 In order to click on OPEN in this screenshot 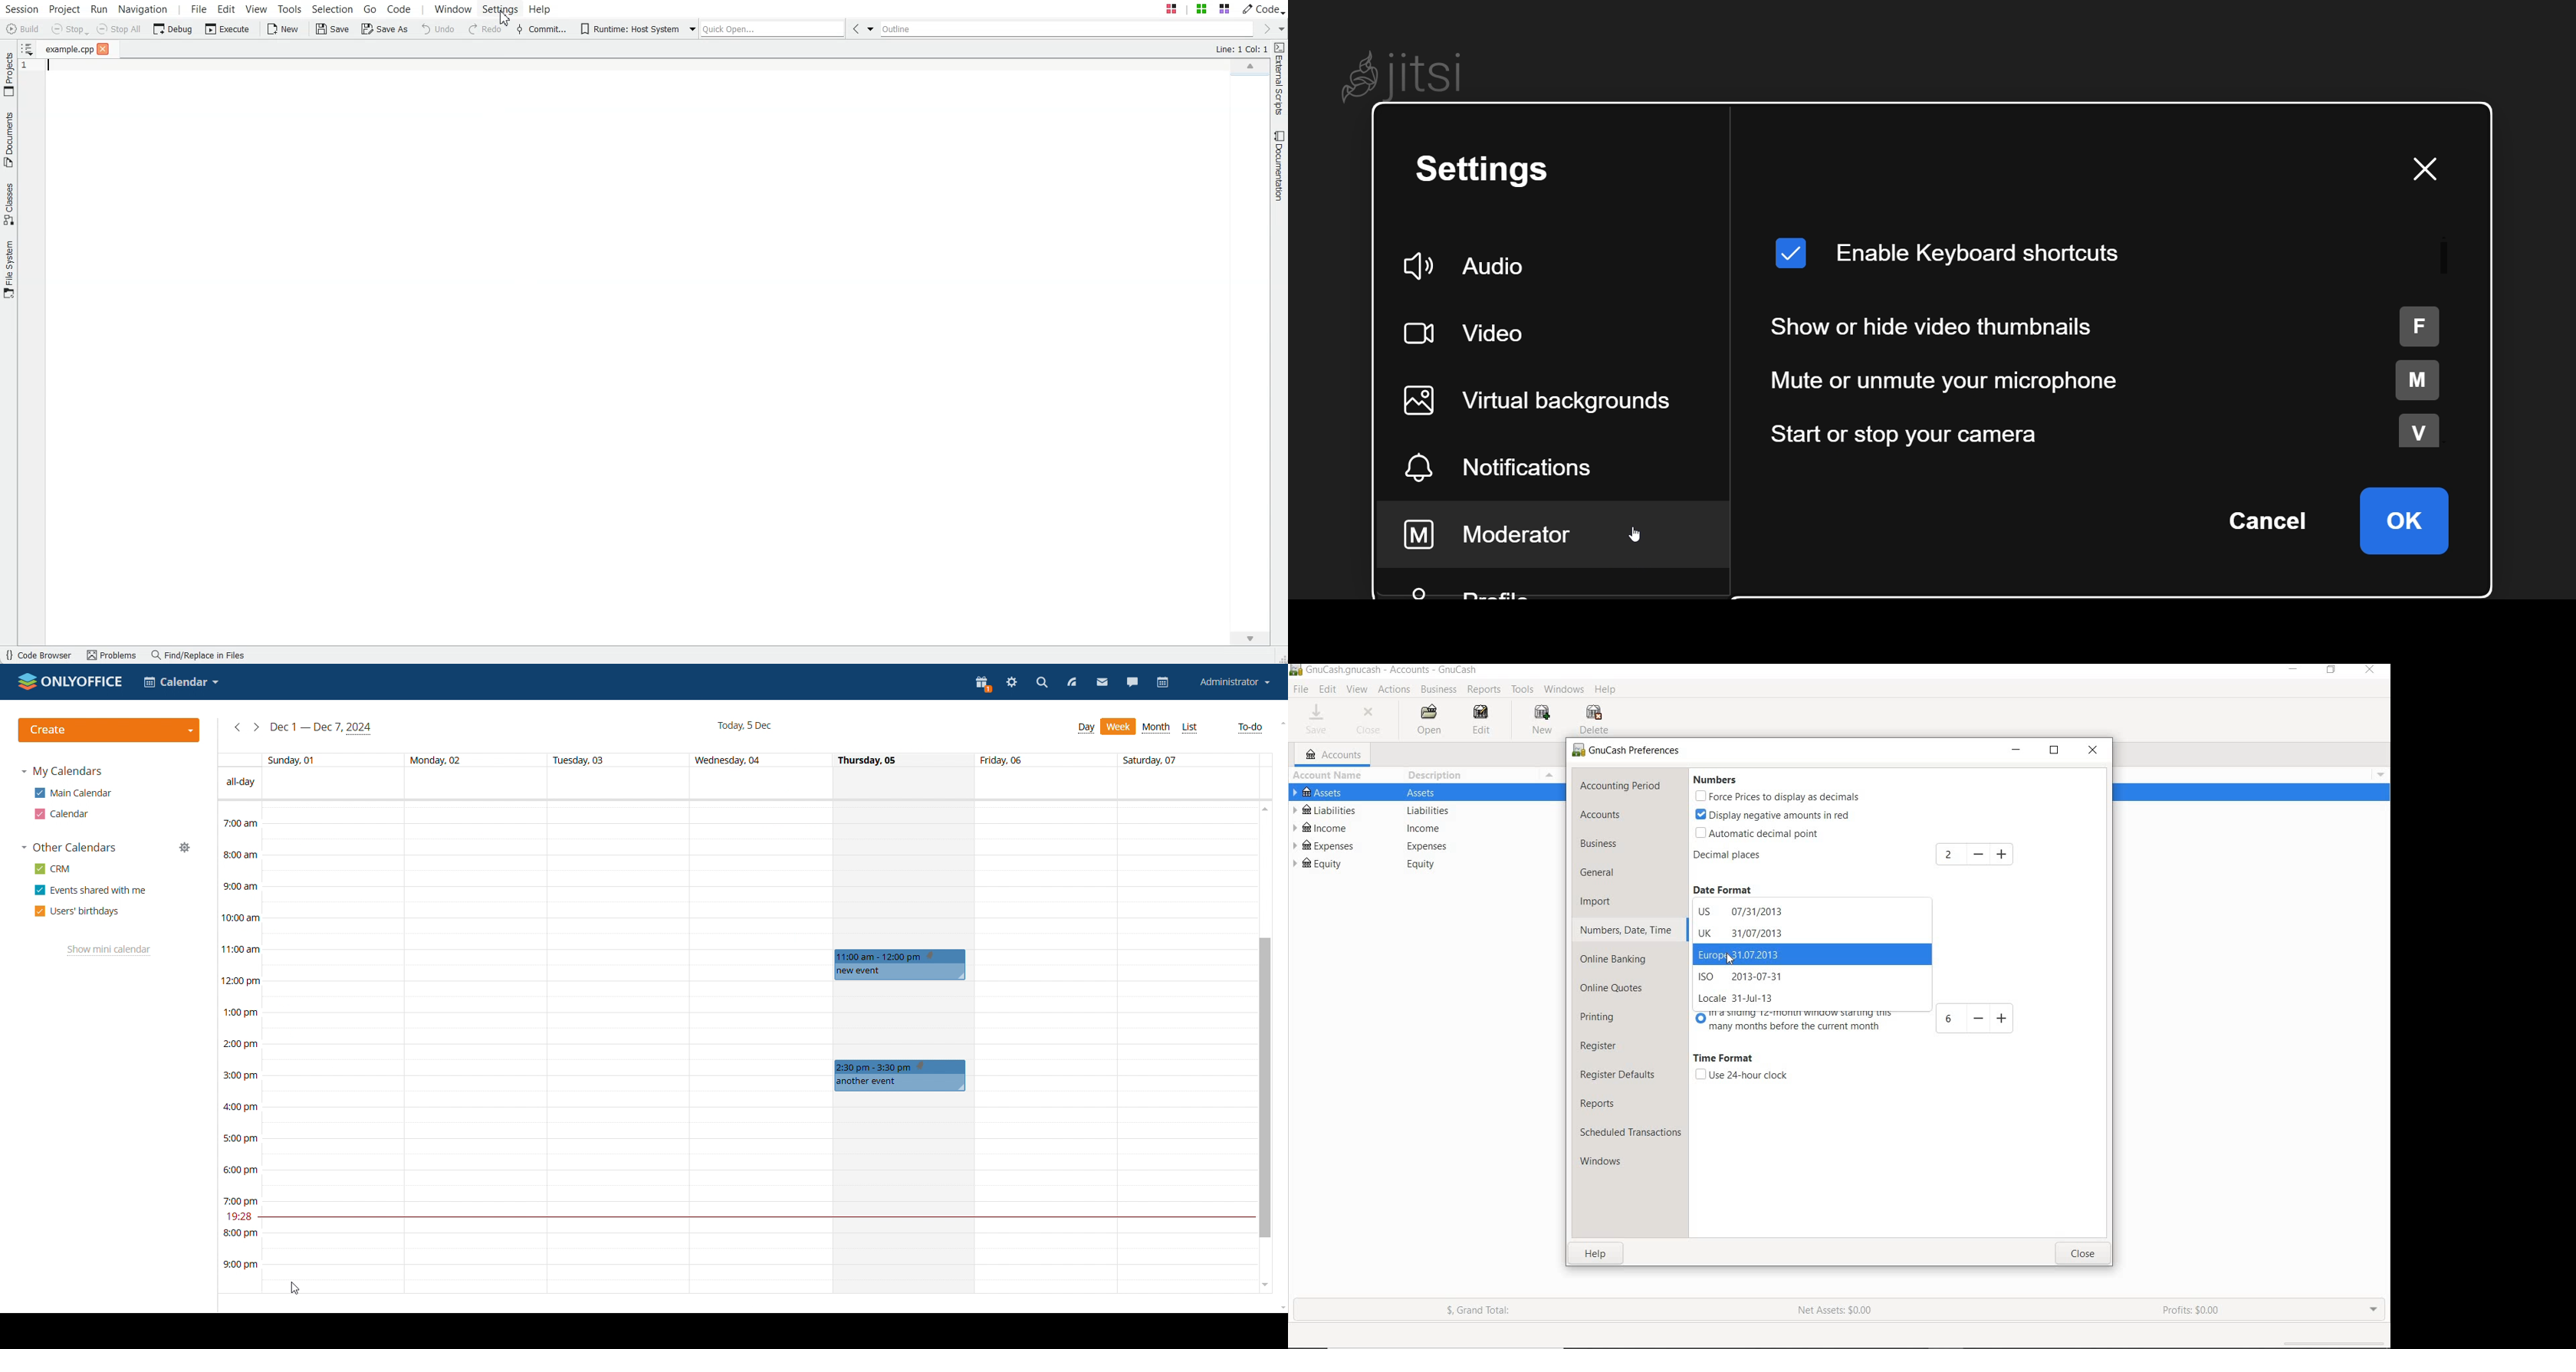, I will do `click(1430, 720)`.